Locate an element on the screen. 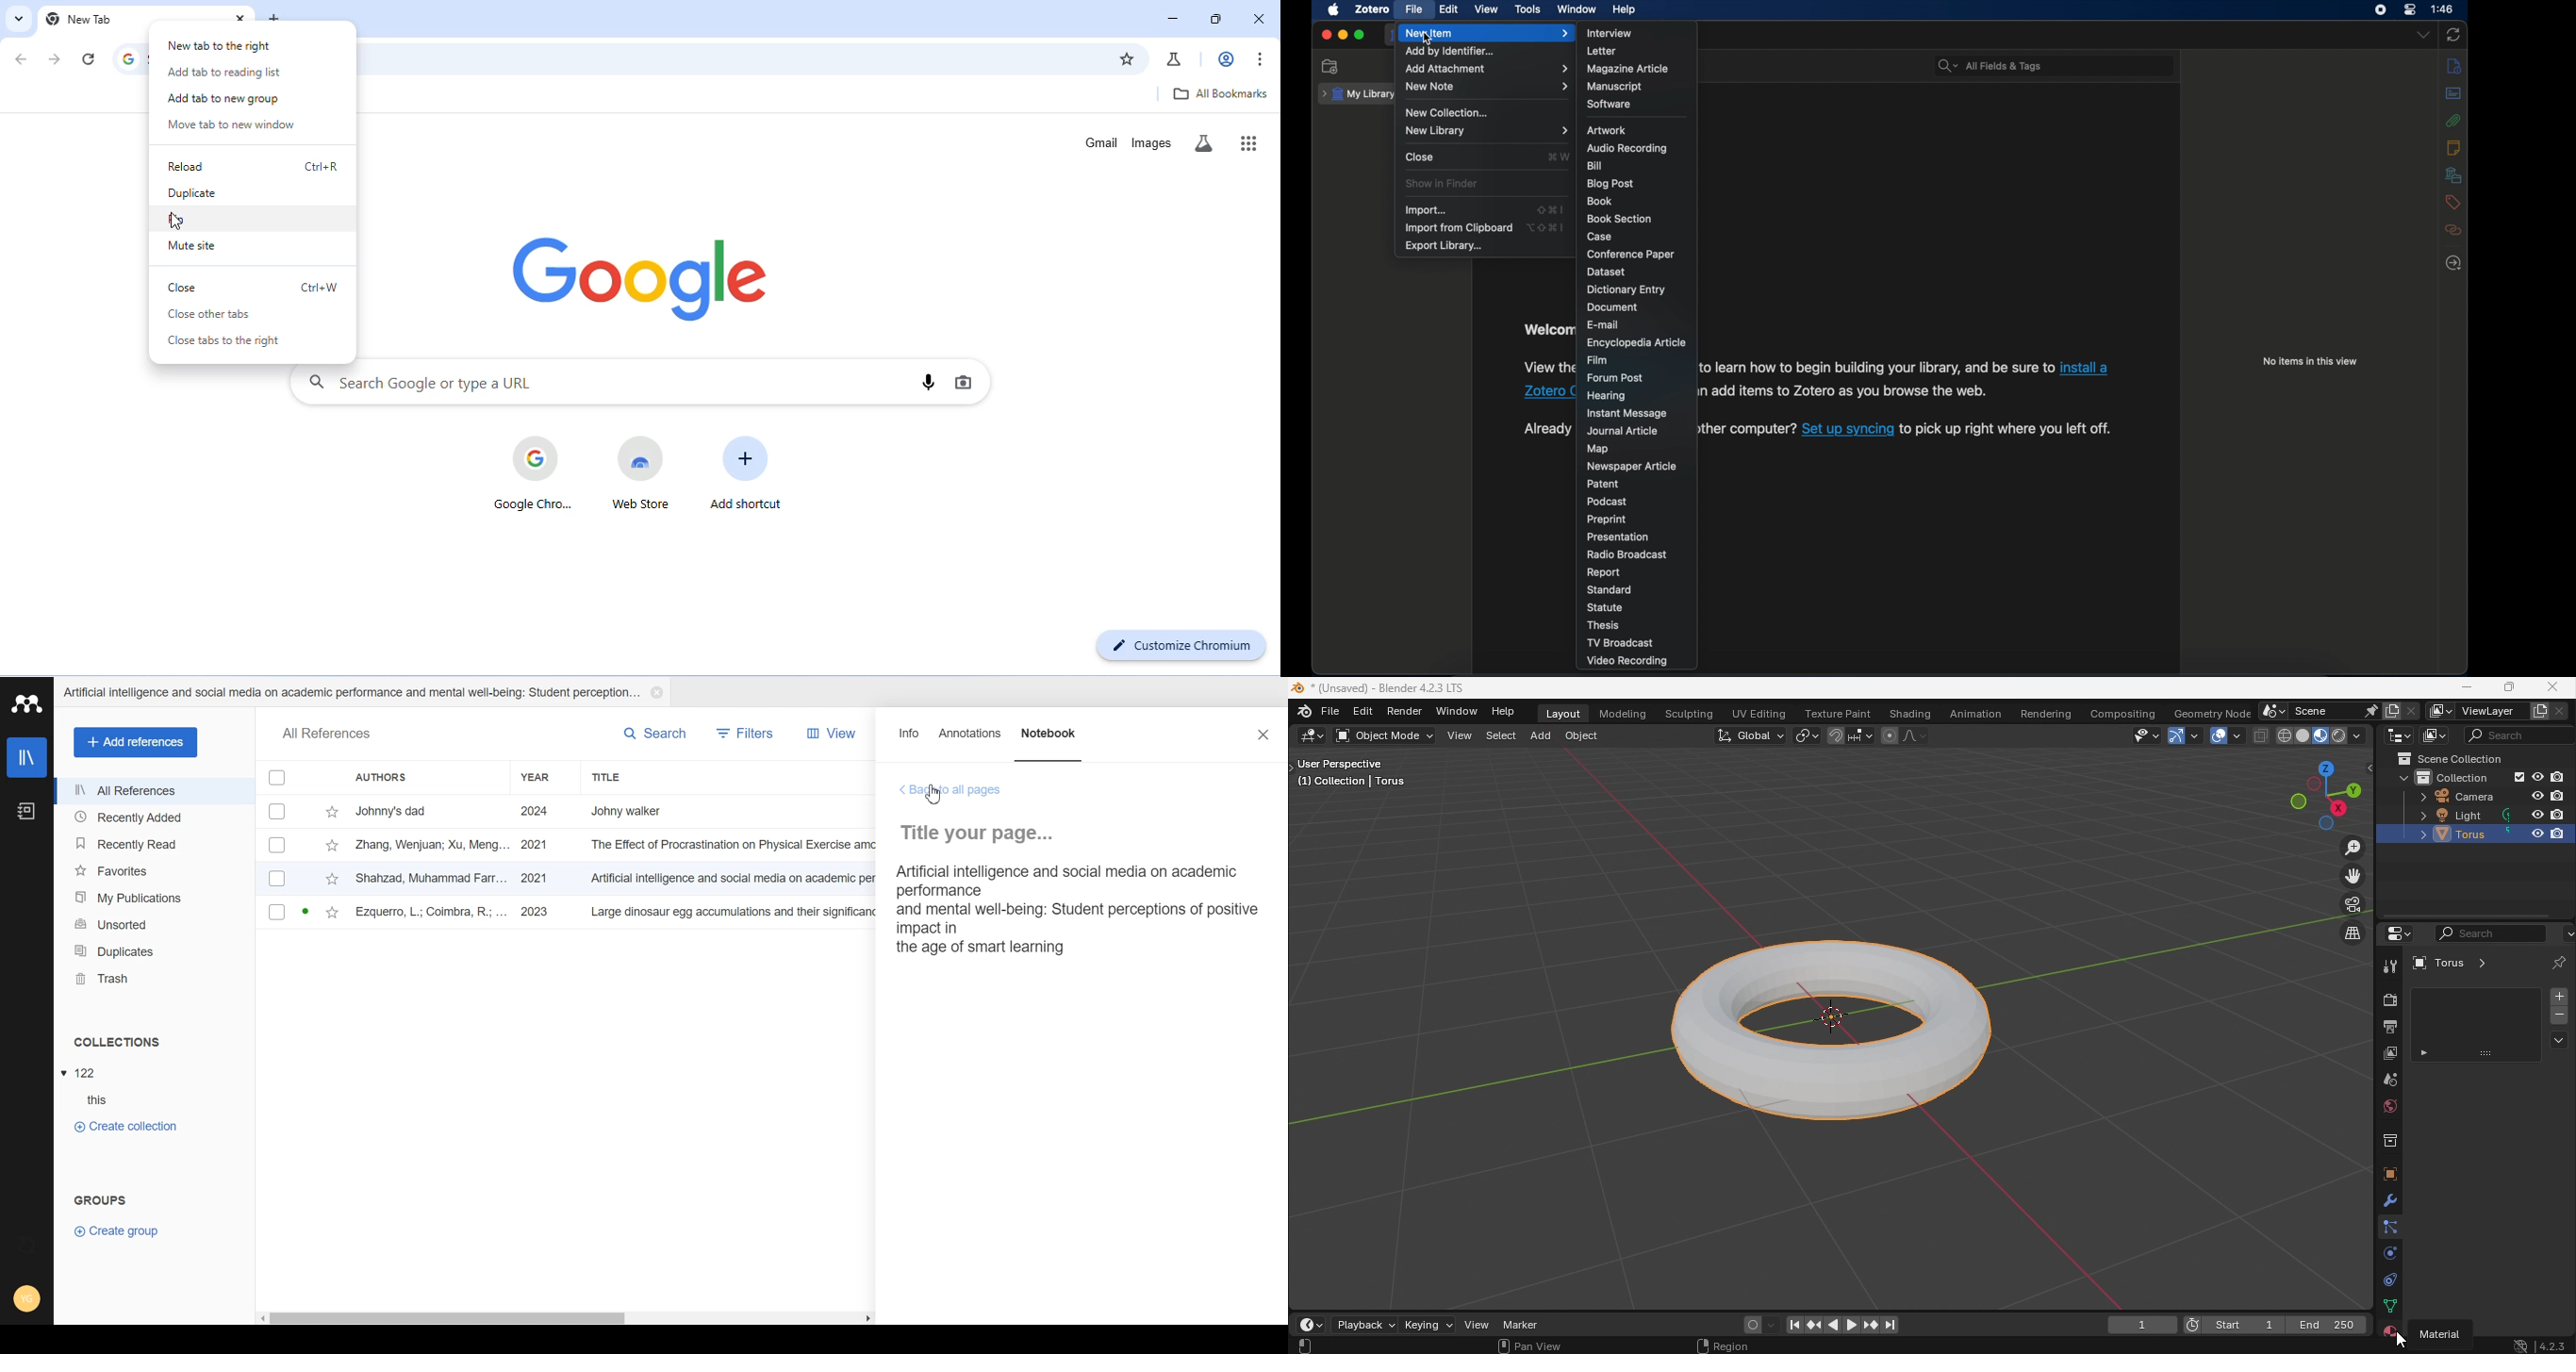 Image resolution: width=2576 pixels, height=1372 pixels. Scene is located at coordinates (2386, 1082).